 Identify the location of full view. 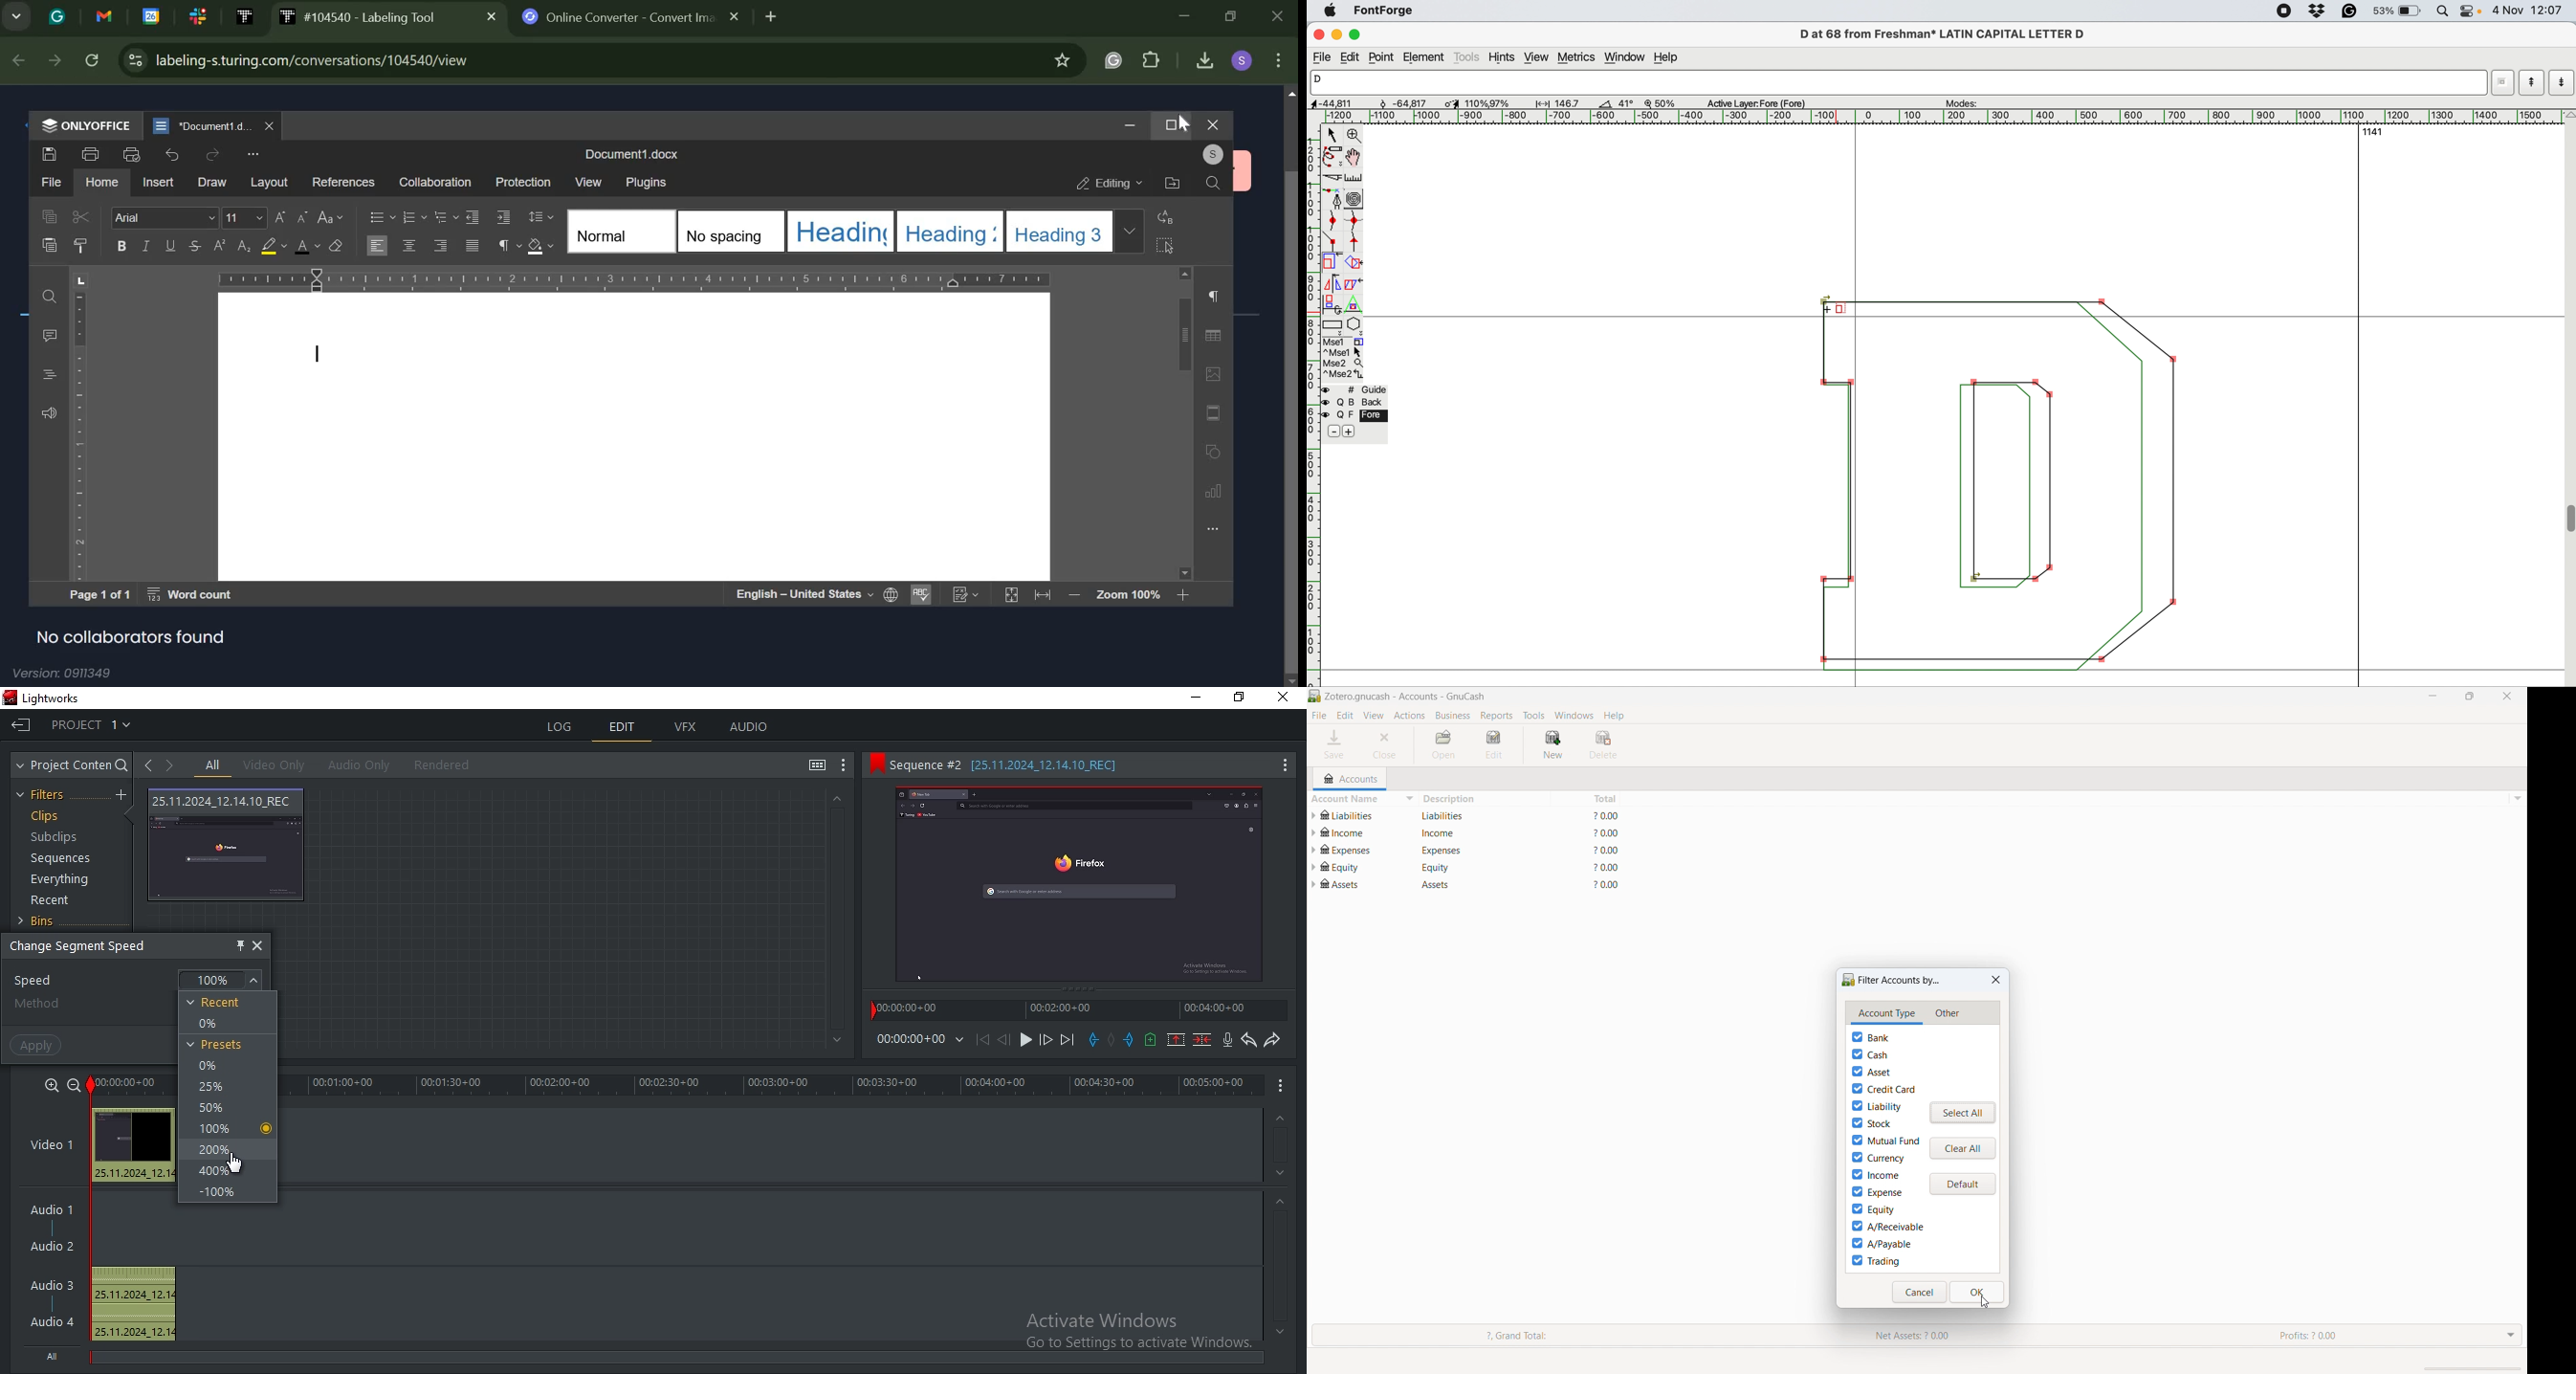
(1010, 596).